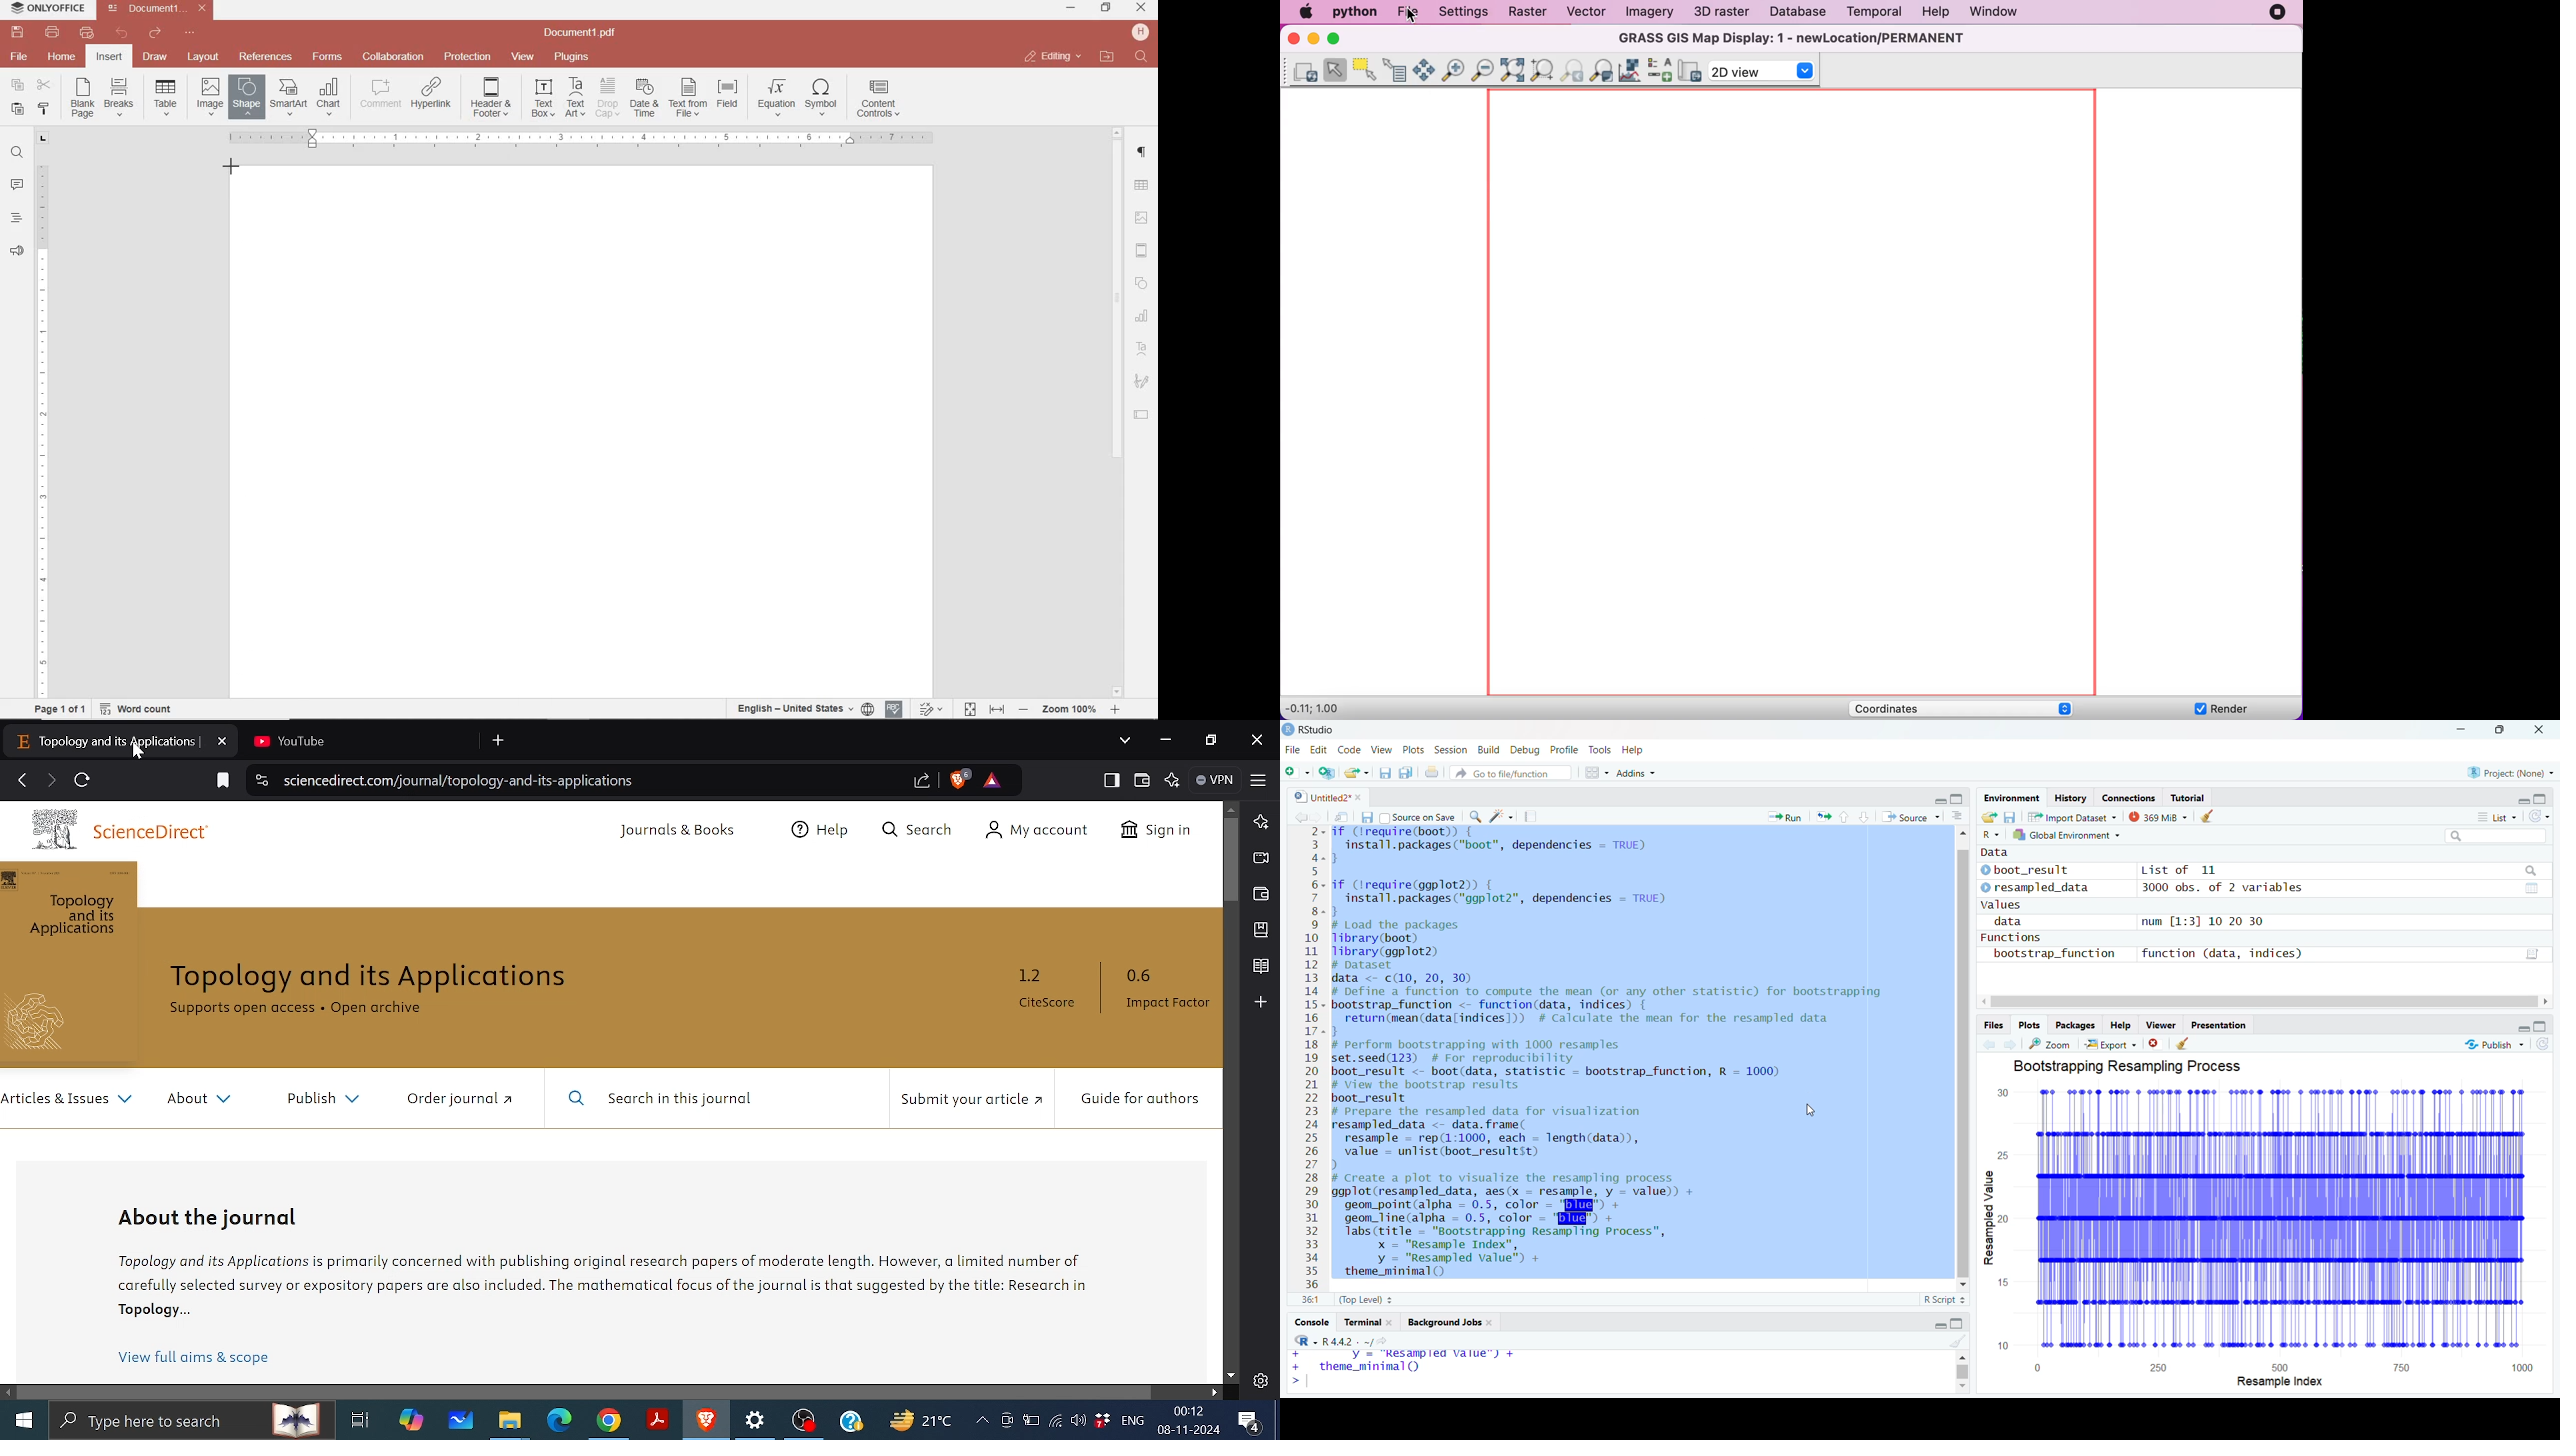 The image size is (2576, 1456). I want to click on install.packages ("boot", dependencies = TRUE)
}
if (lrequire(ggplot2)) {
install.packages("ggplot2", dependencies = TRUE)
3
# Load the packages
Tibrary(boot)
Tibrary(ggplot2)
# Dataset
data <- c(10, 20, 30)
# Define a function to compute the mean (or any other statistic) for bootstrapping
bootstrap_function <- function(data, indices) {
return(mean(datalindices])) # Calculate the mean for the resampled data
3
# perform bootstrapping with 1000 resamples
set.seed(123) # For reproducibility
boot_result <- boot(data, statistic = bootstrap_function, R = 1000)
# View the bootstrap results
boot_result
# Prepare the resampled data for visualization
resampled_data <- data. frame(
resample = rep(1:1000, each = Tlength(data)),
value = unlist(boot_resultst)
)
# Create a plot to visualize the resampling process
ggplot(resampled_data, aes(x = resample, y = value)) +
geom_point(alpha = 0.5, color =" |") +
geom_line(alpha = 0.5, color = " I") +
Tabs(title = "Bootstrapping Resampling Process",
x = "Resample Index",
y = "Resampled value") + 1
theme_minimal (), so click(1639, 1052).